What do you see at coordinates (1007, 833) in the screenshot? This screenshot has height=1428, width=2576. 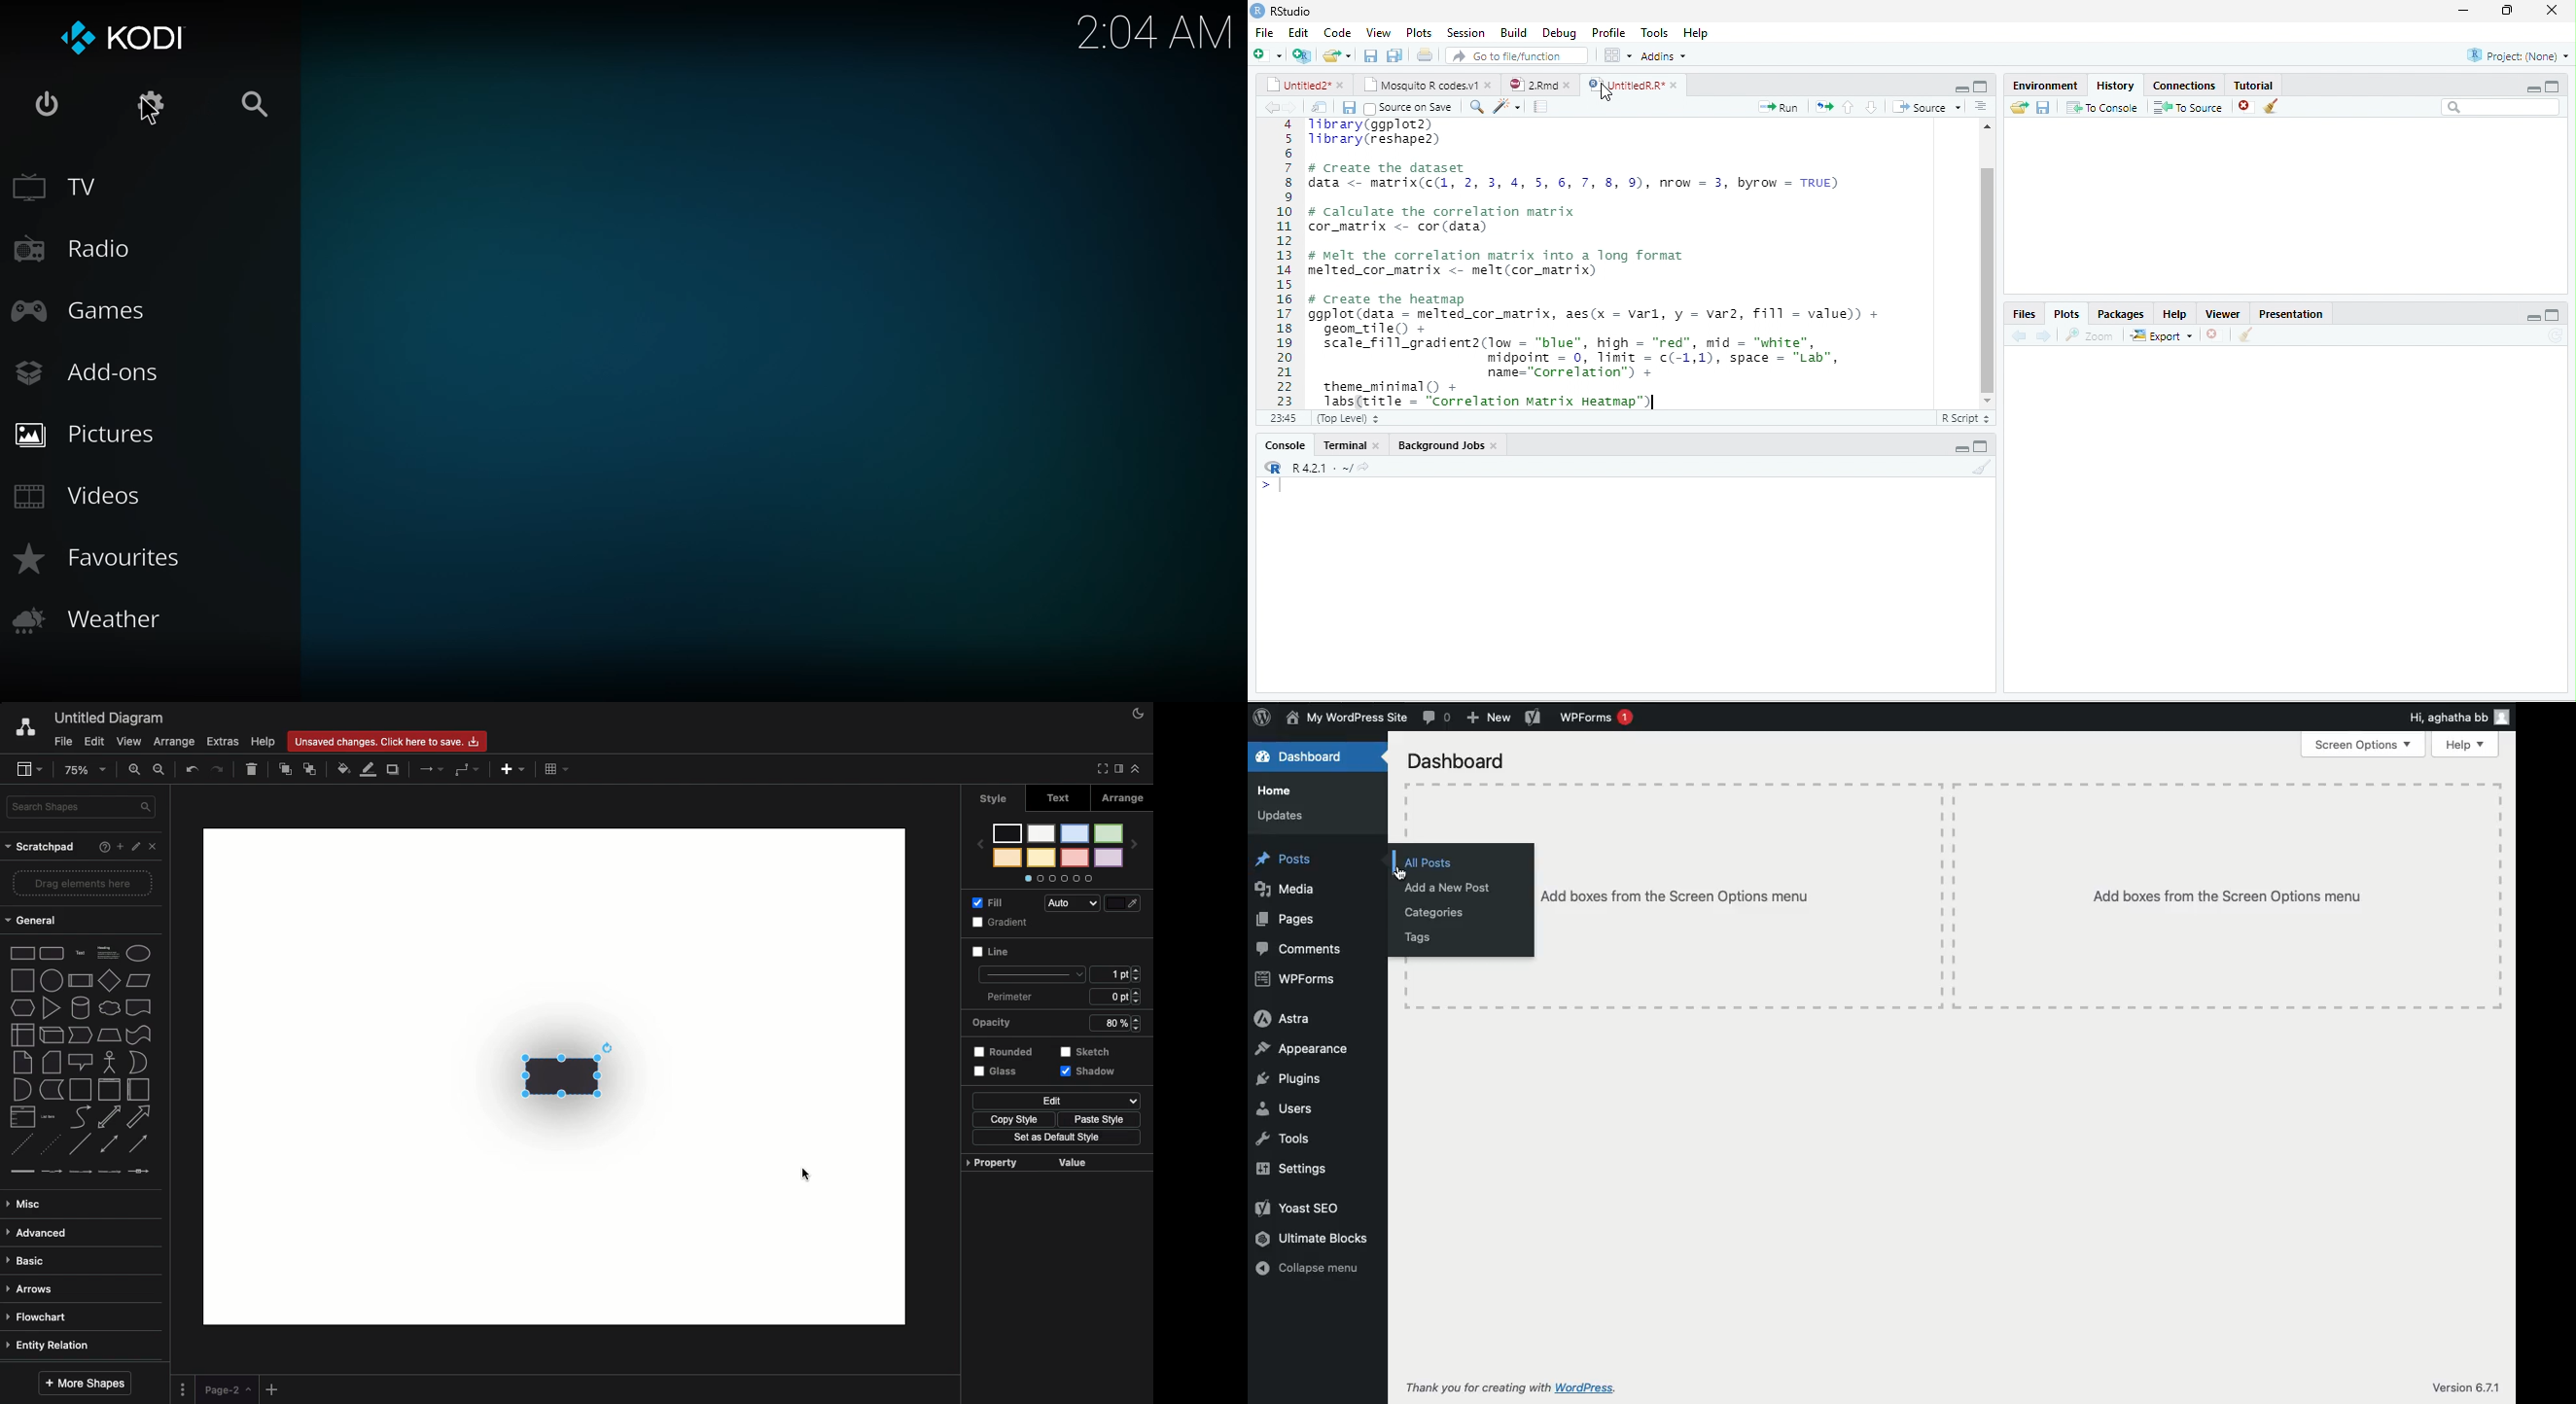 I see `color 7` at bounding box center [1007, 833].